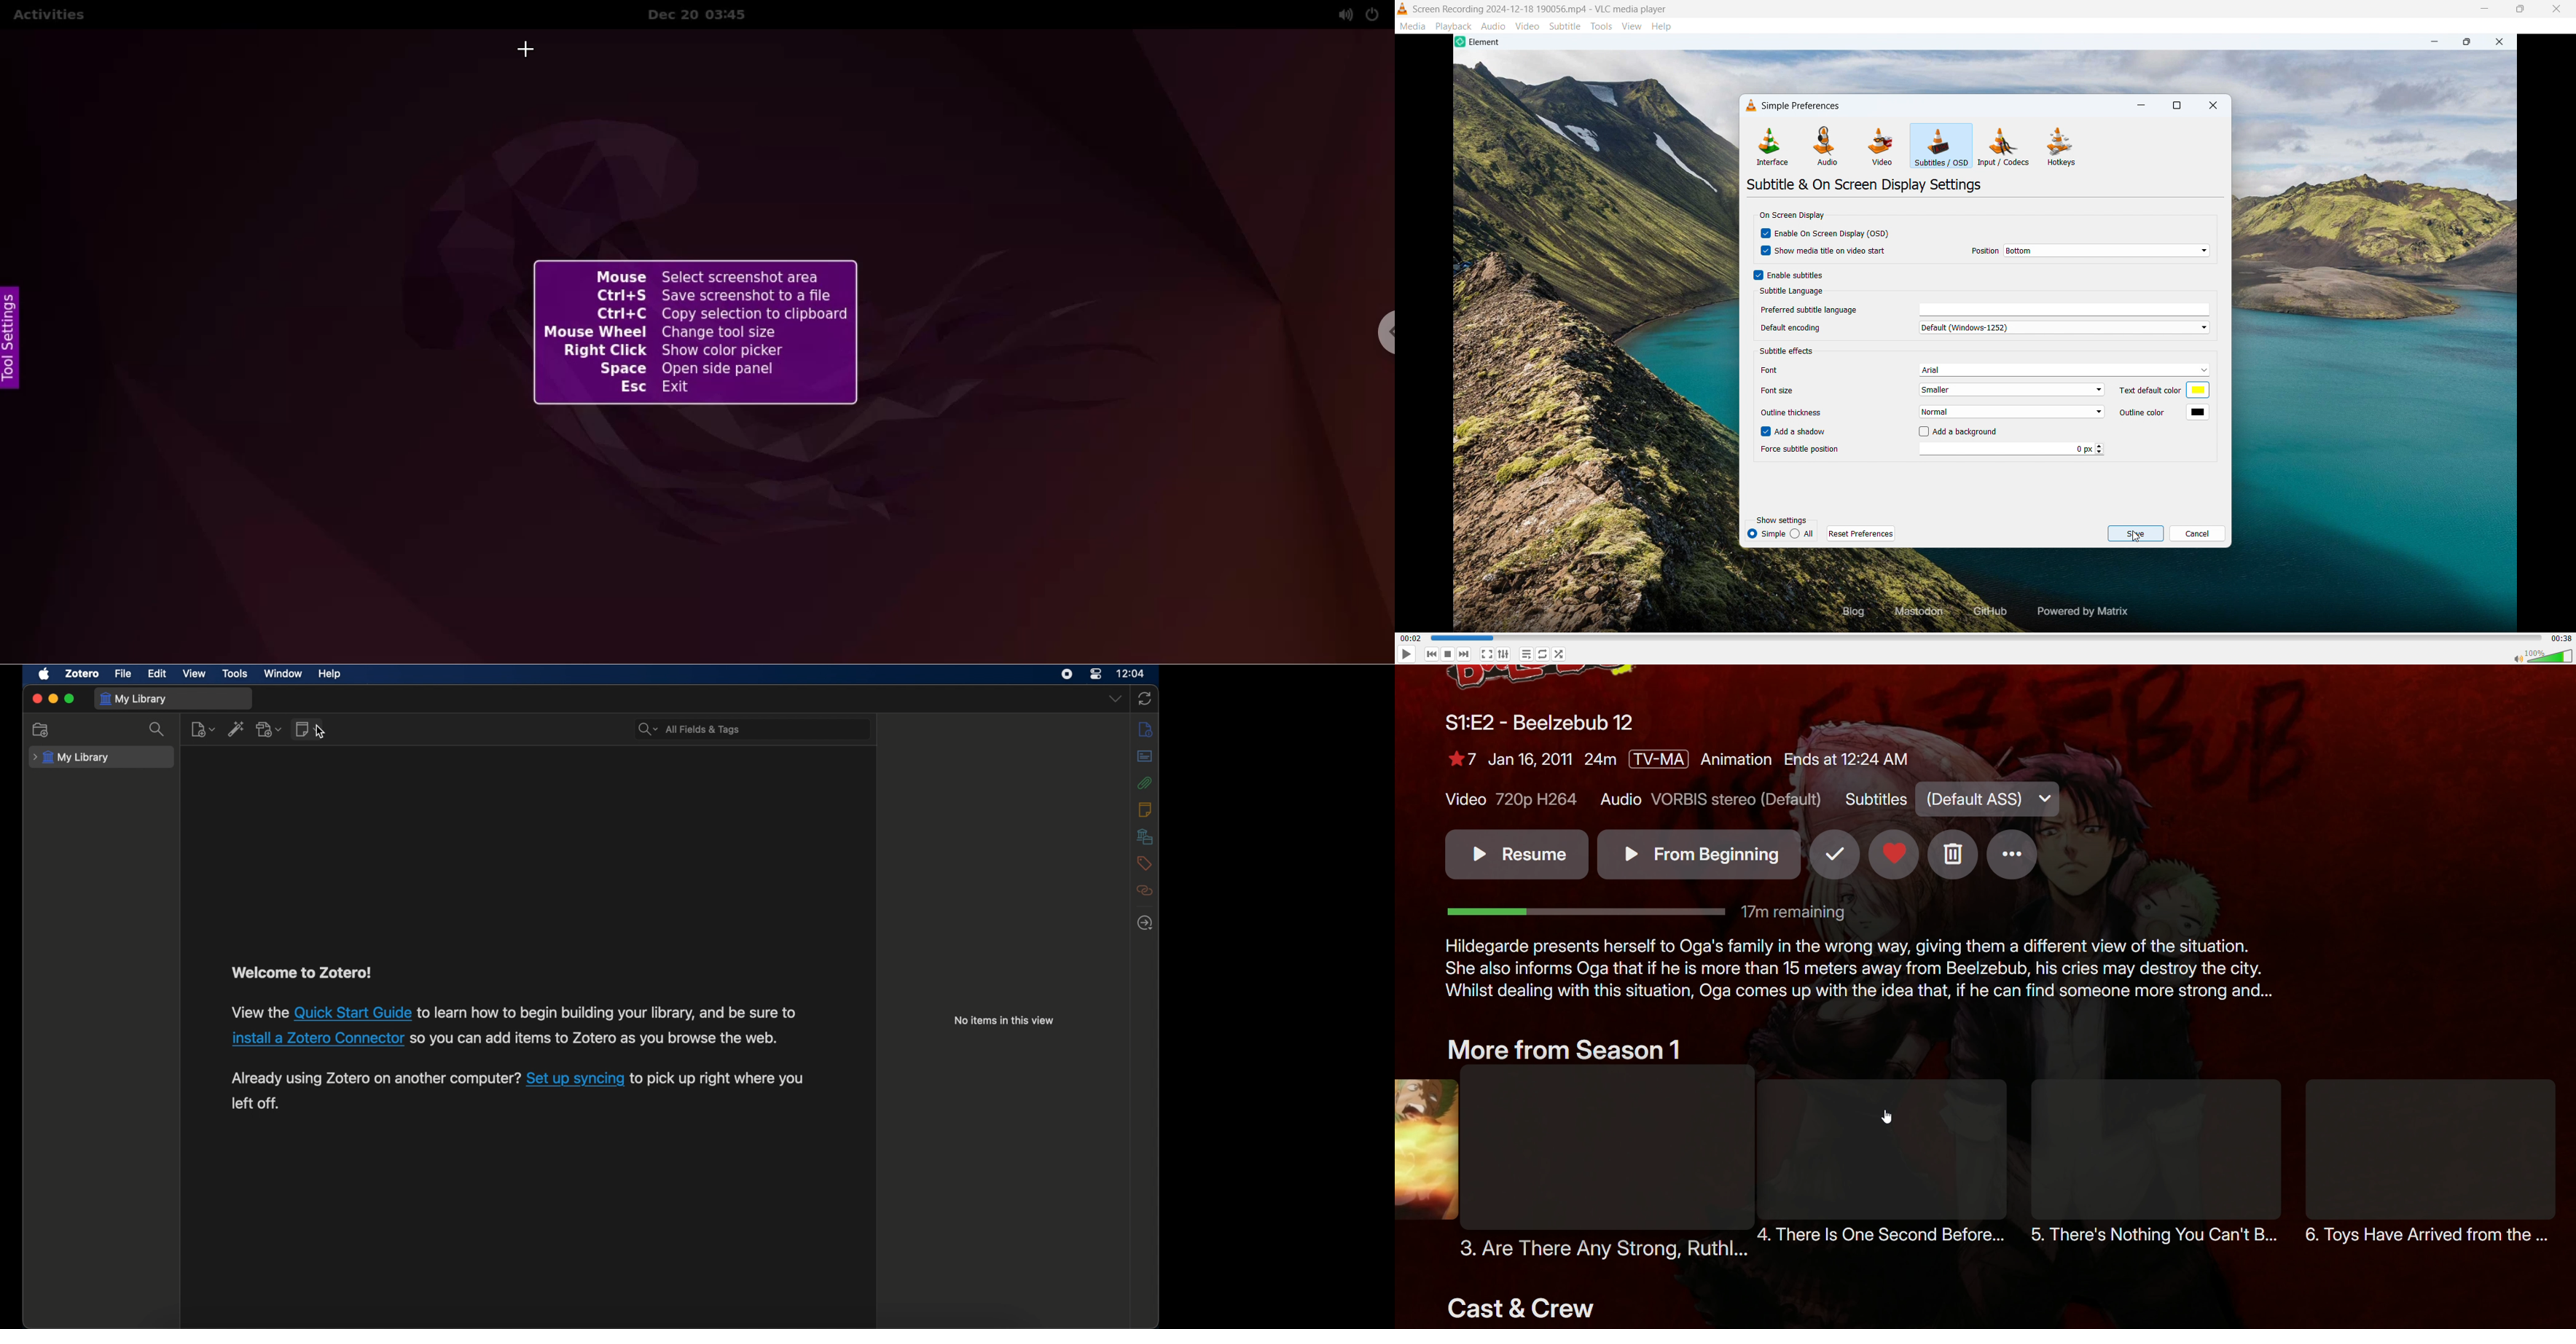 The height and width of the screenshot is (1344, 2576). I want to click on Help , so click(1662, 26).